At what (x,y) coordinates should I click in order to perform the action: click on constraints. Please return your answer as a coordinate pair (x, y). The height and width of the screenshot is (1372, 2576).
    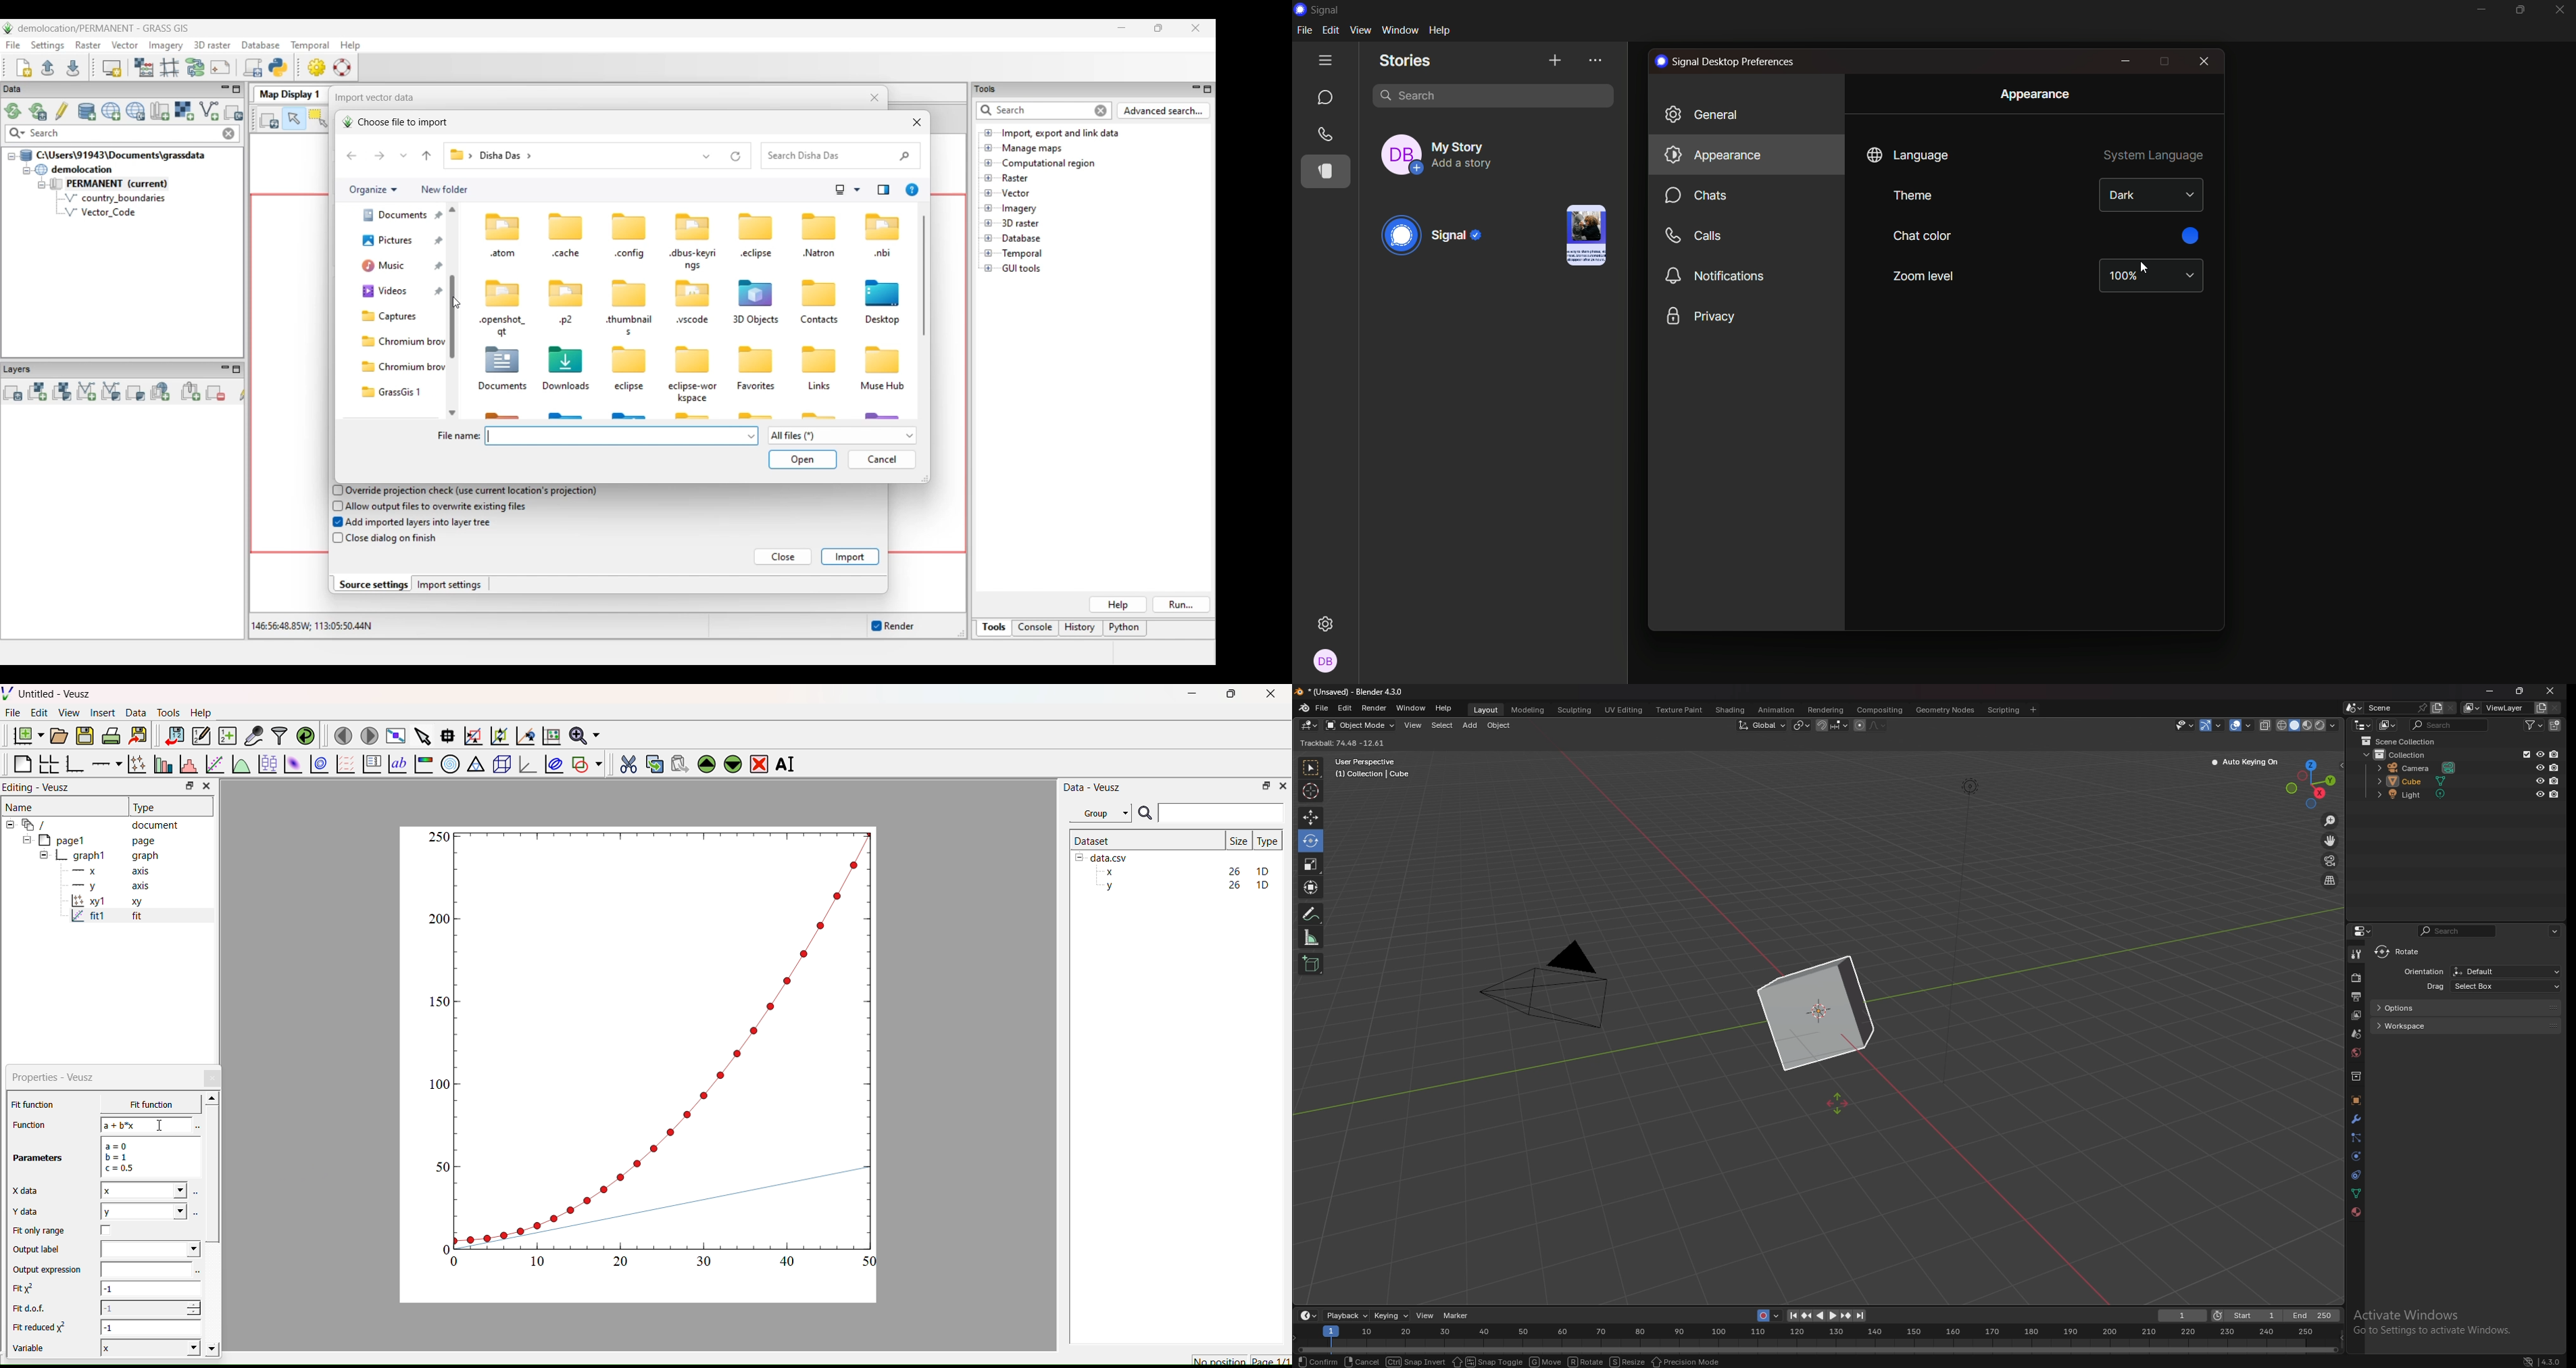
    Looking at the image, I should click on (2357, 1174).